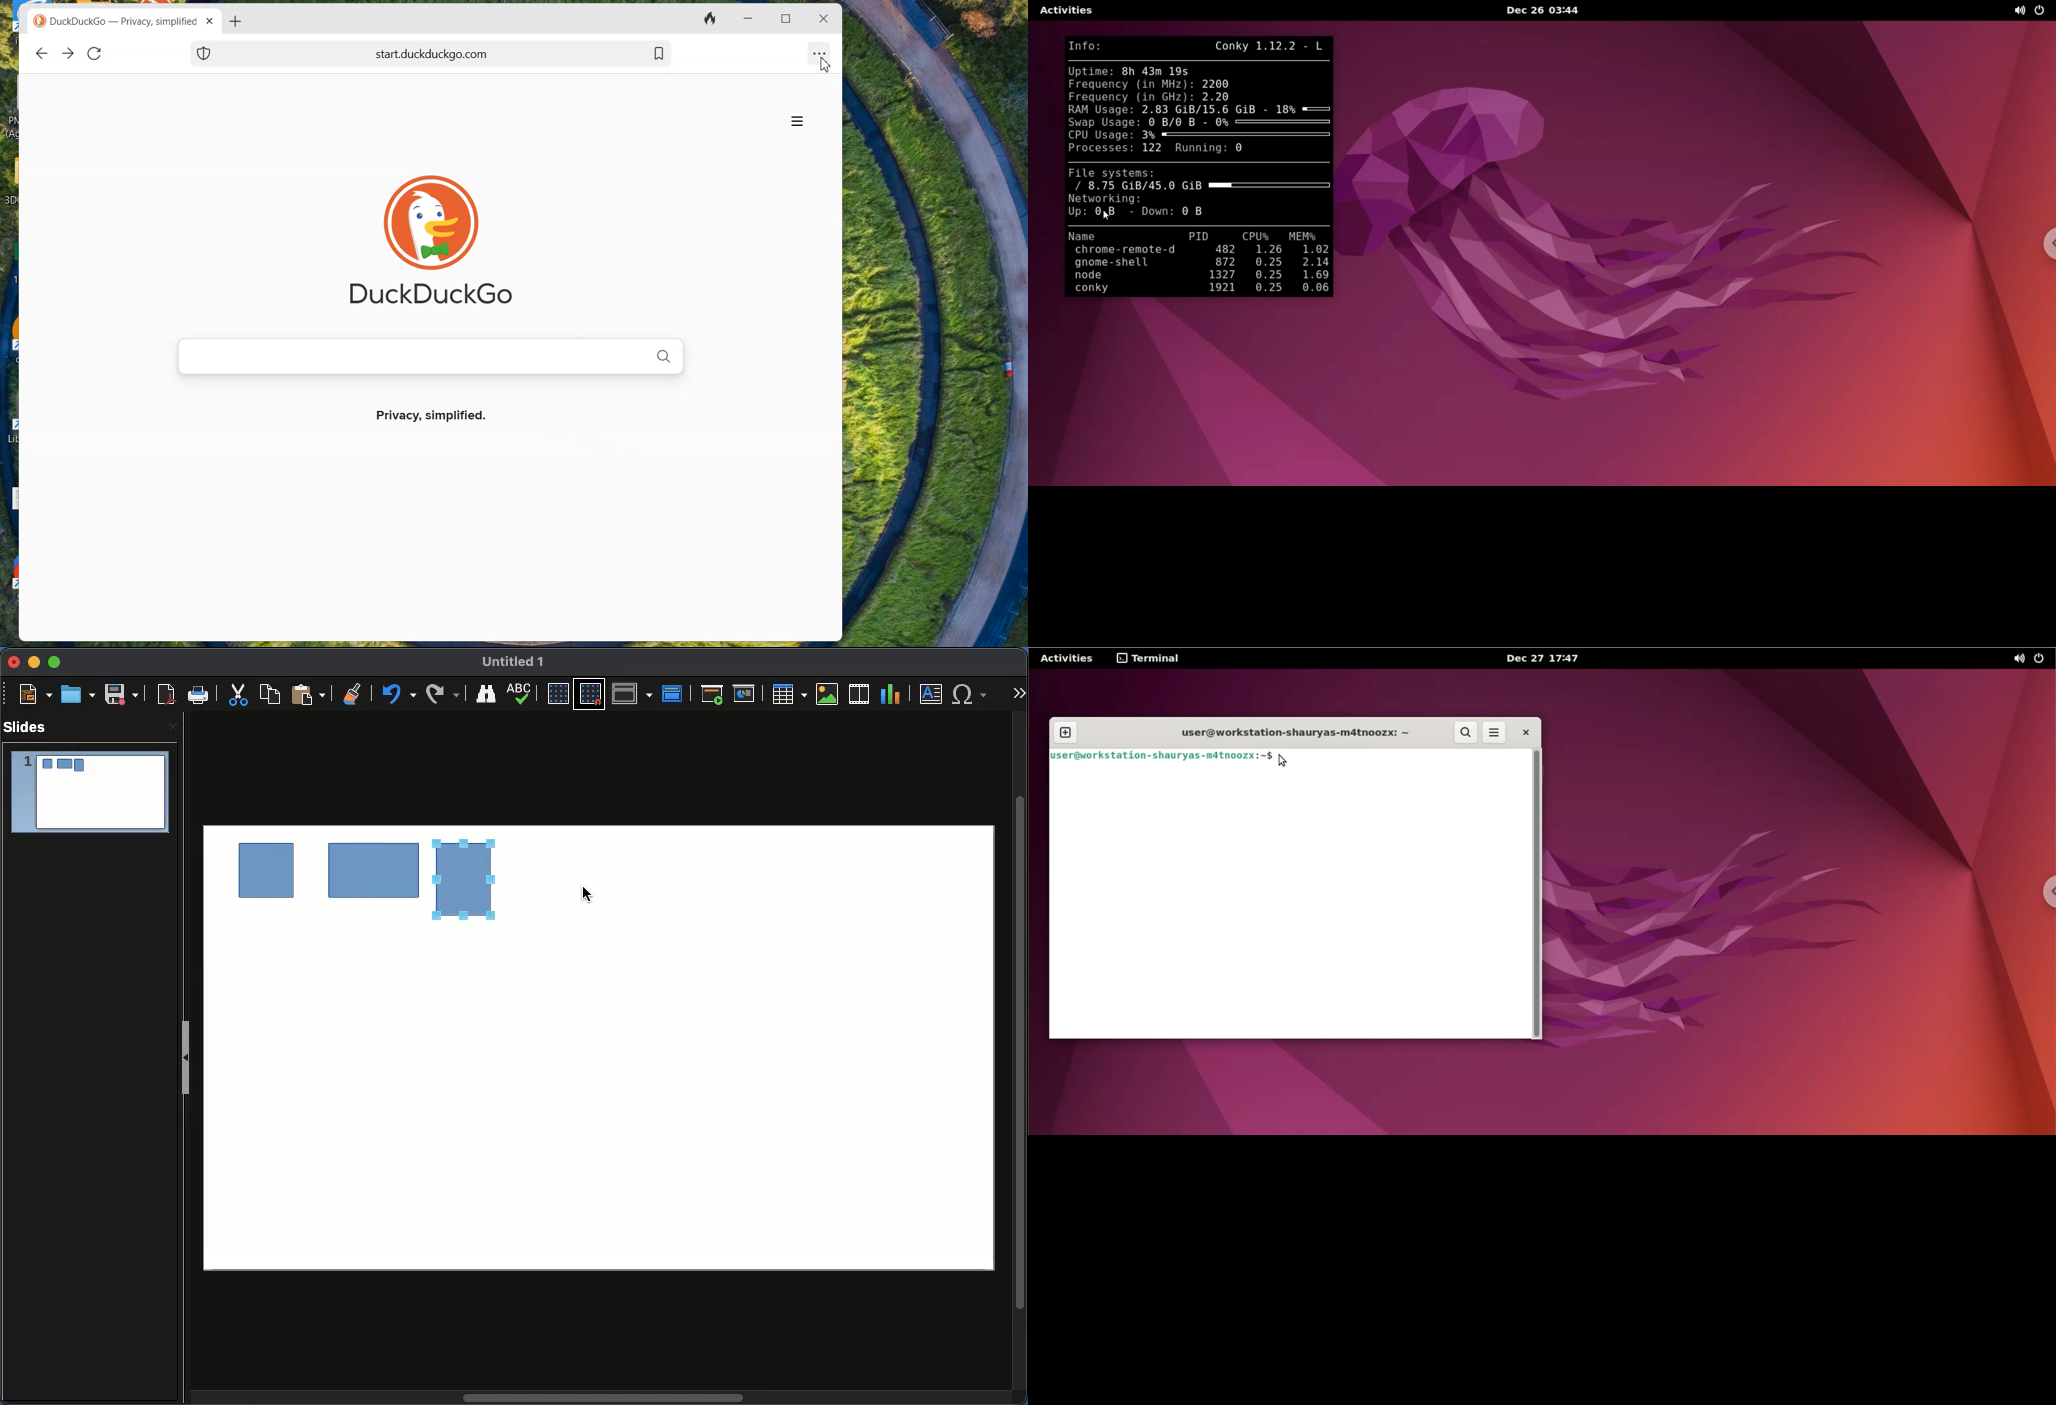 The height and width of the screenshot is (1428, 2072). I want to click on Undo, so click(352, 690).